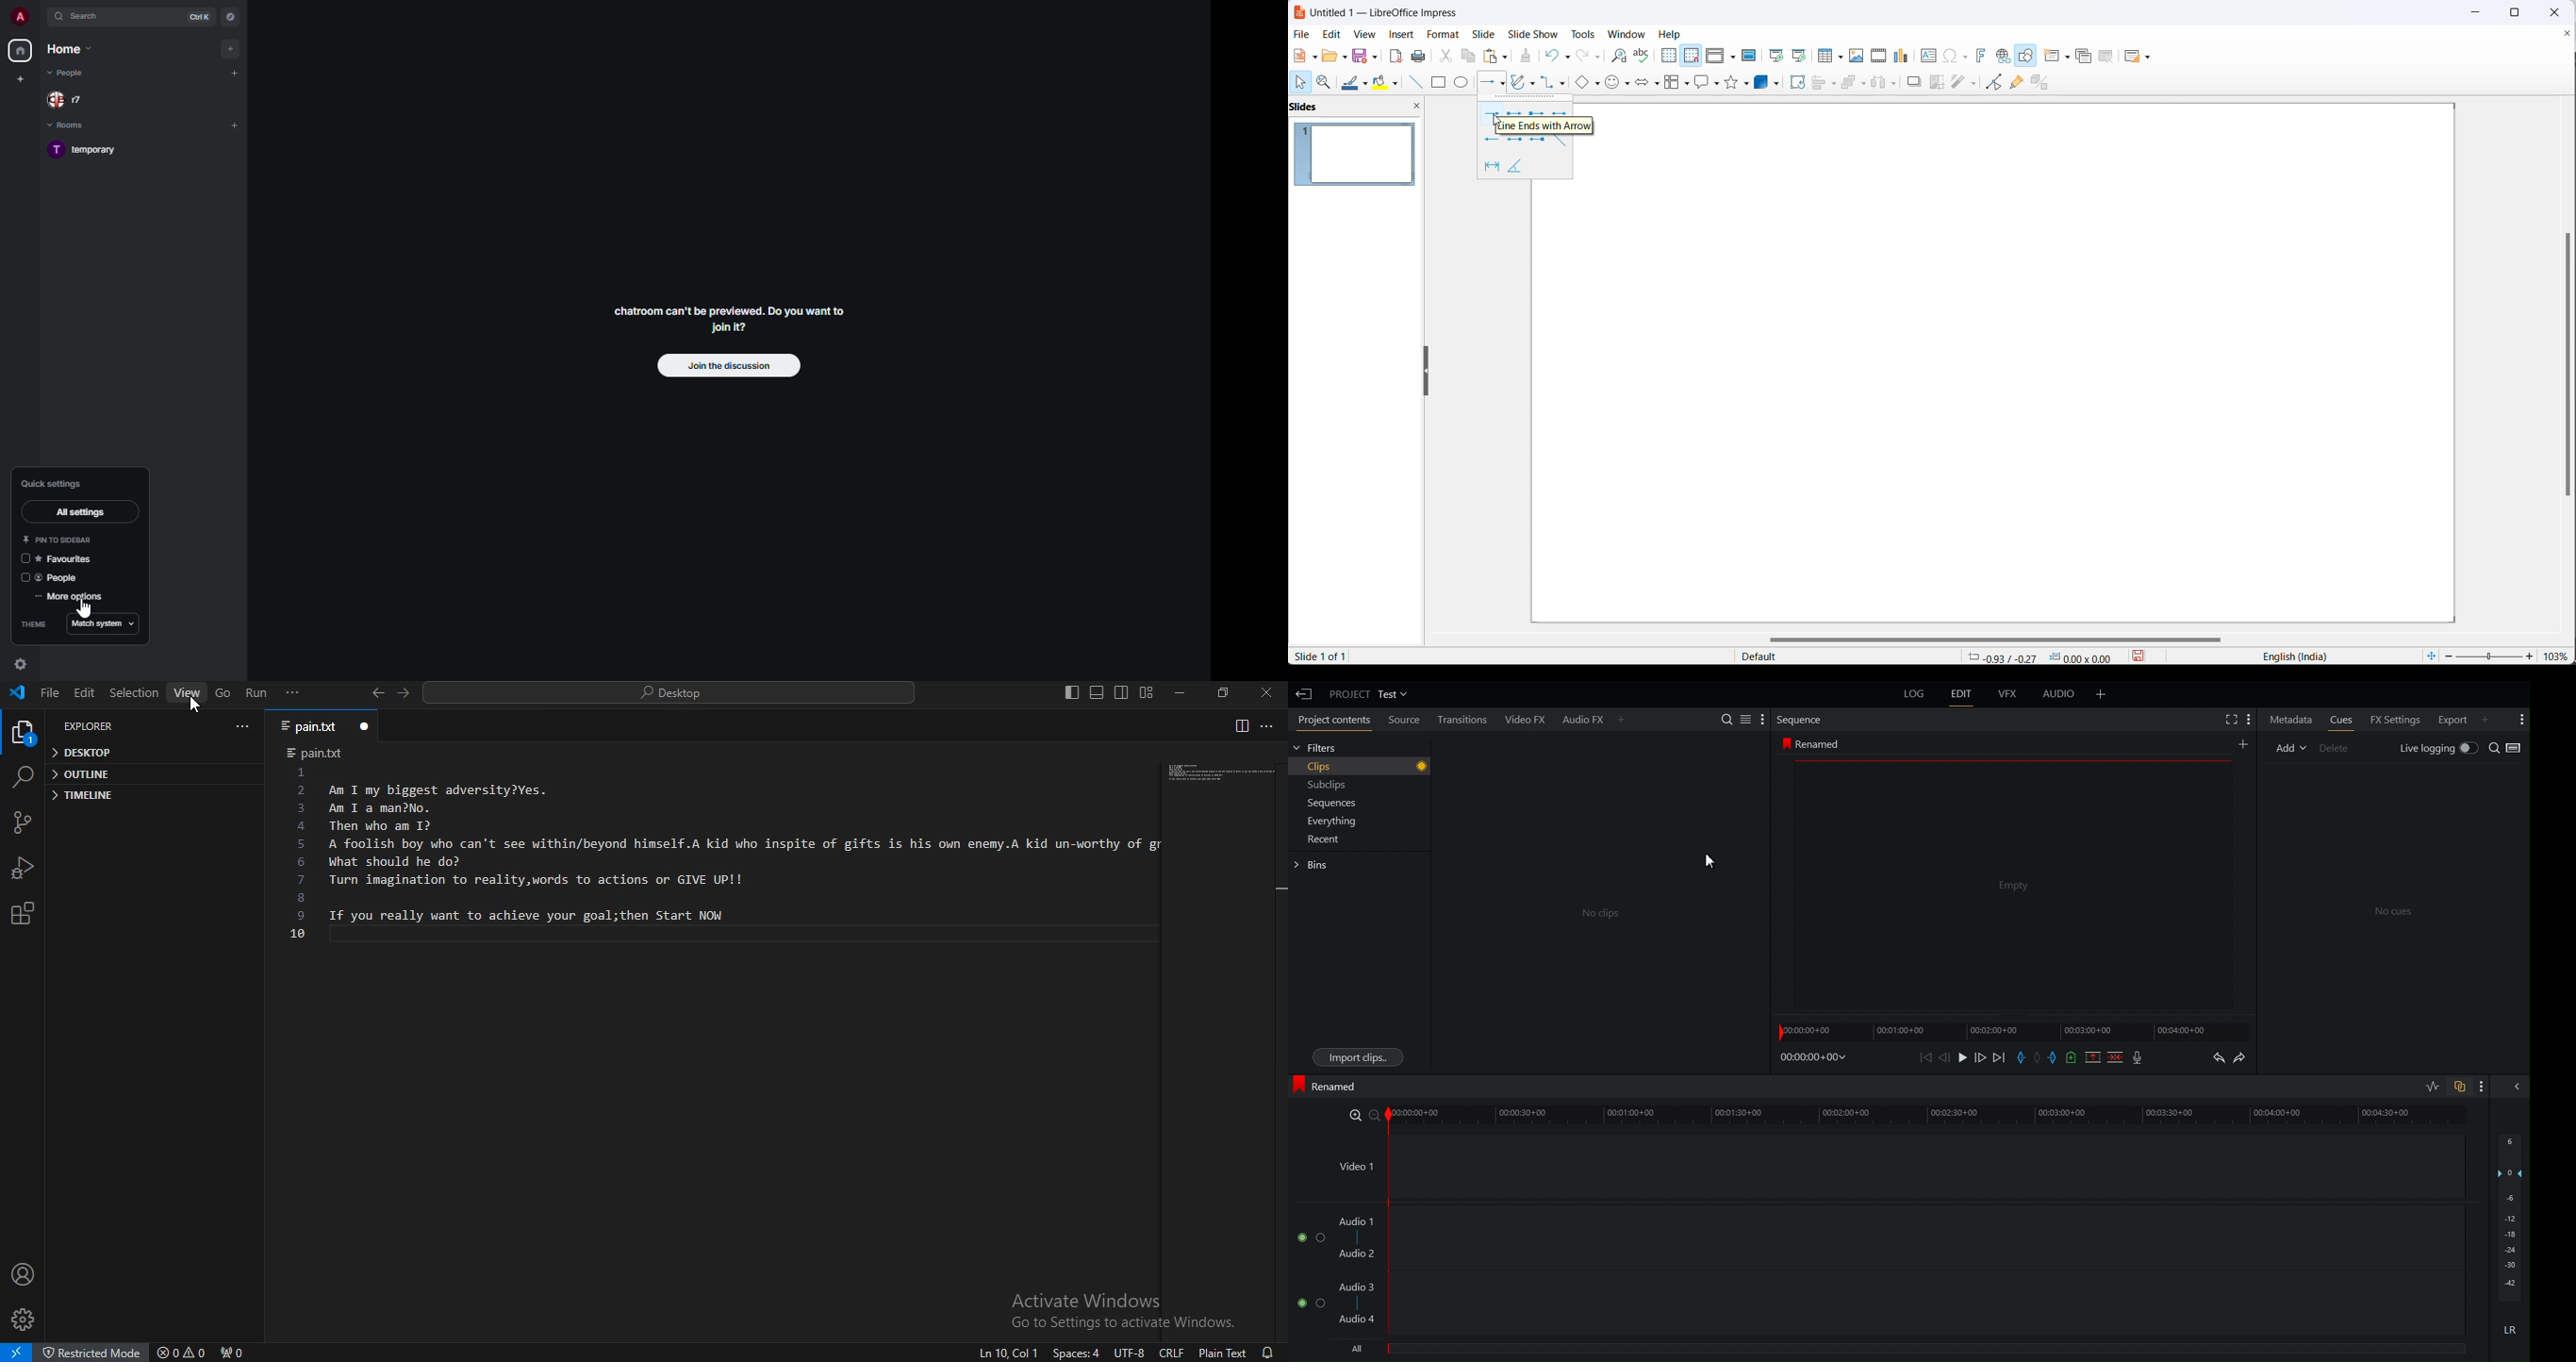 This screenshot has height=1372, width=2576. What do you see at coordinates (19, 916) in the screenshot?
I see `extensions` at bounding box center [19, 916].